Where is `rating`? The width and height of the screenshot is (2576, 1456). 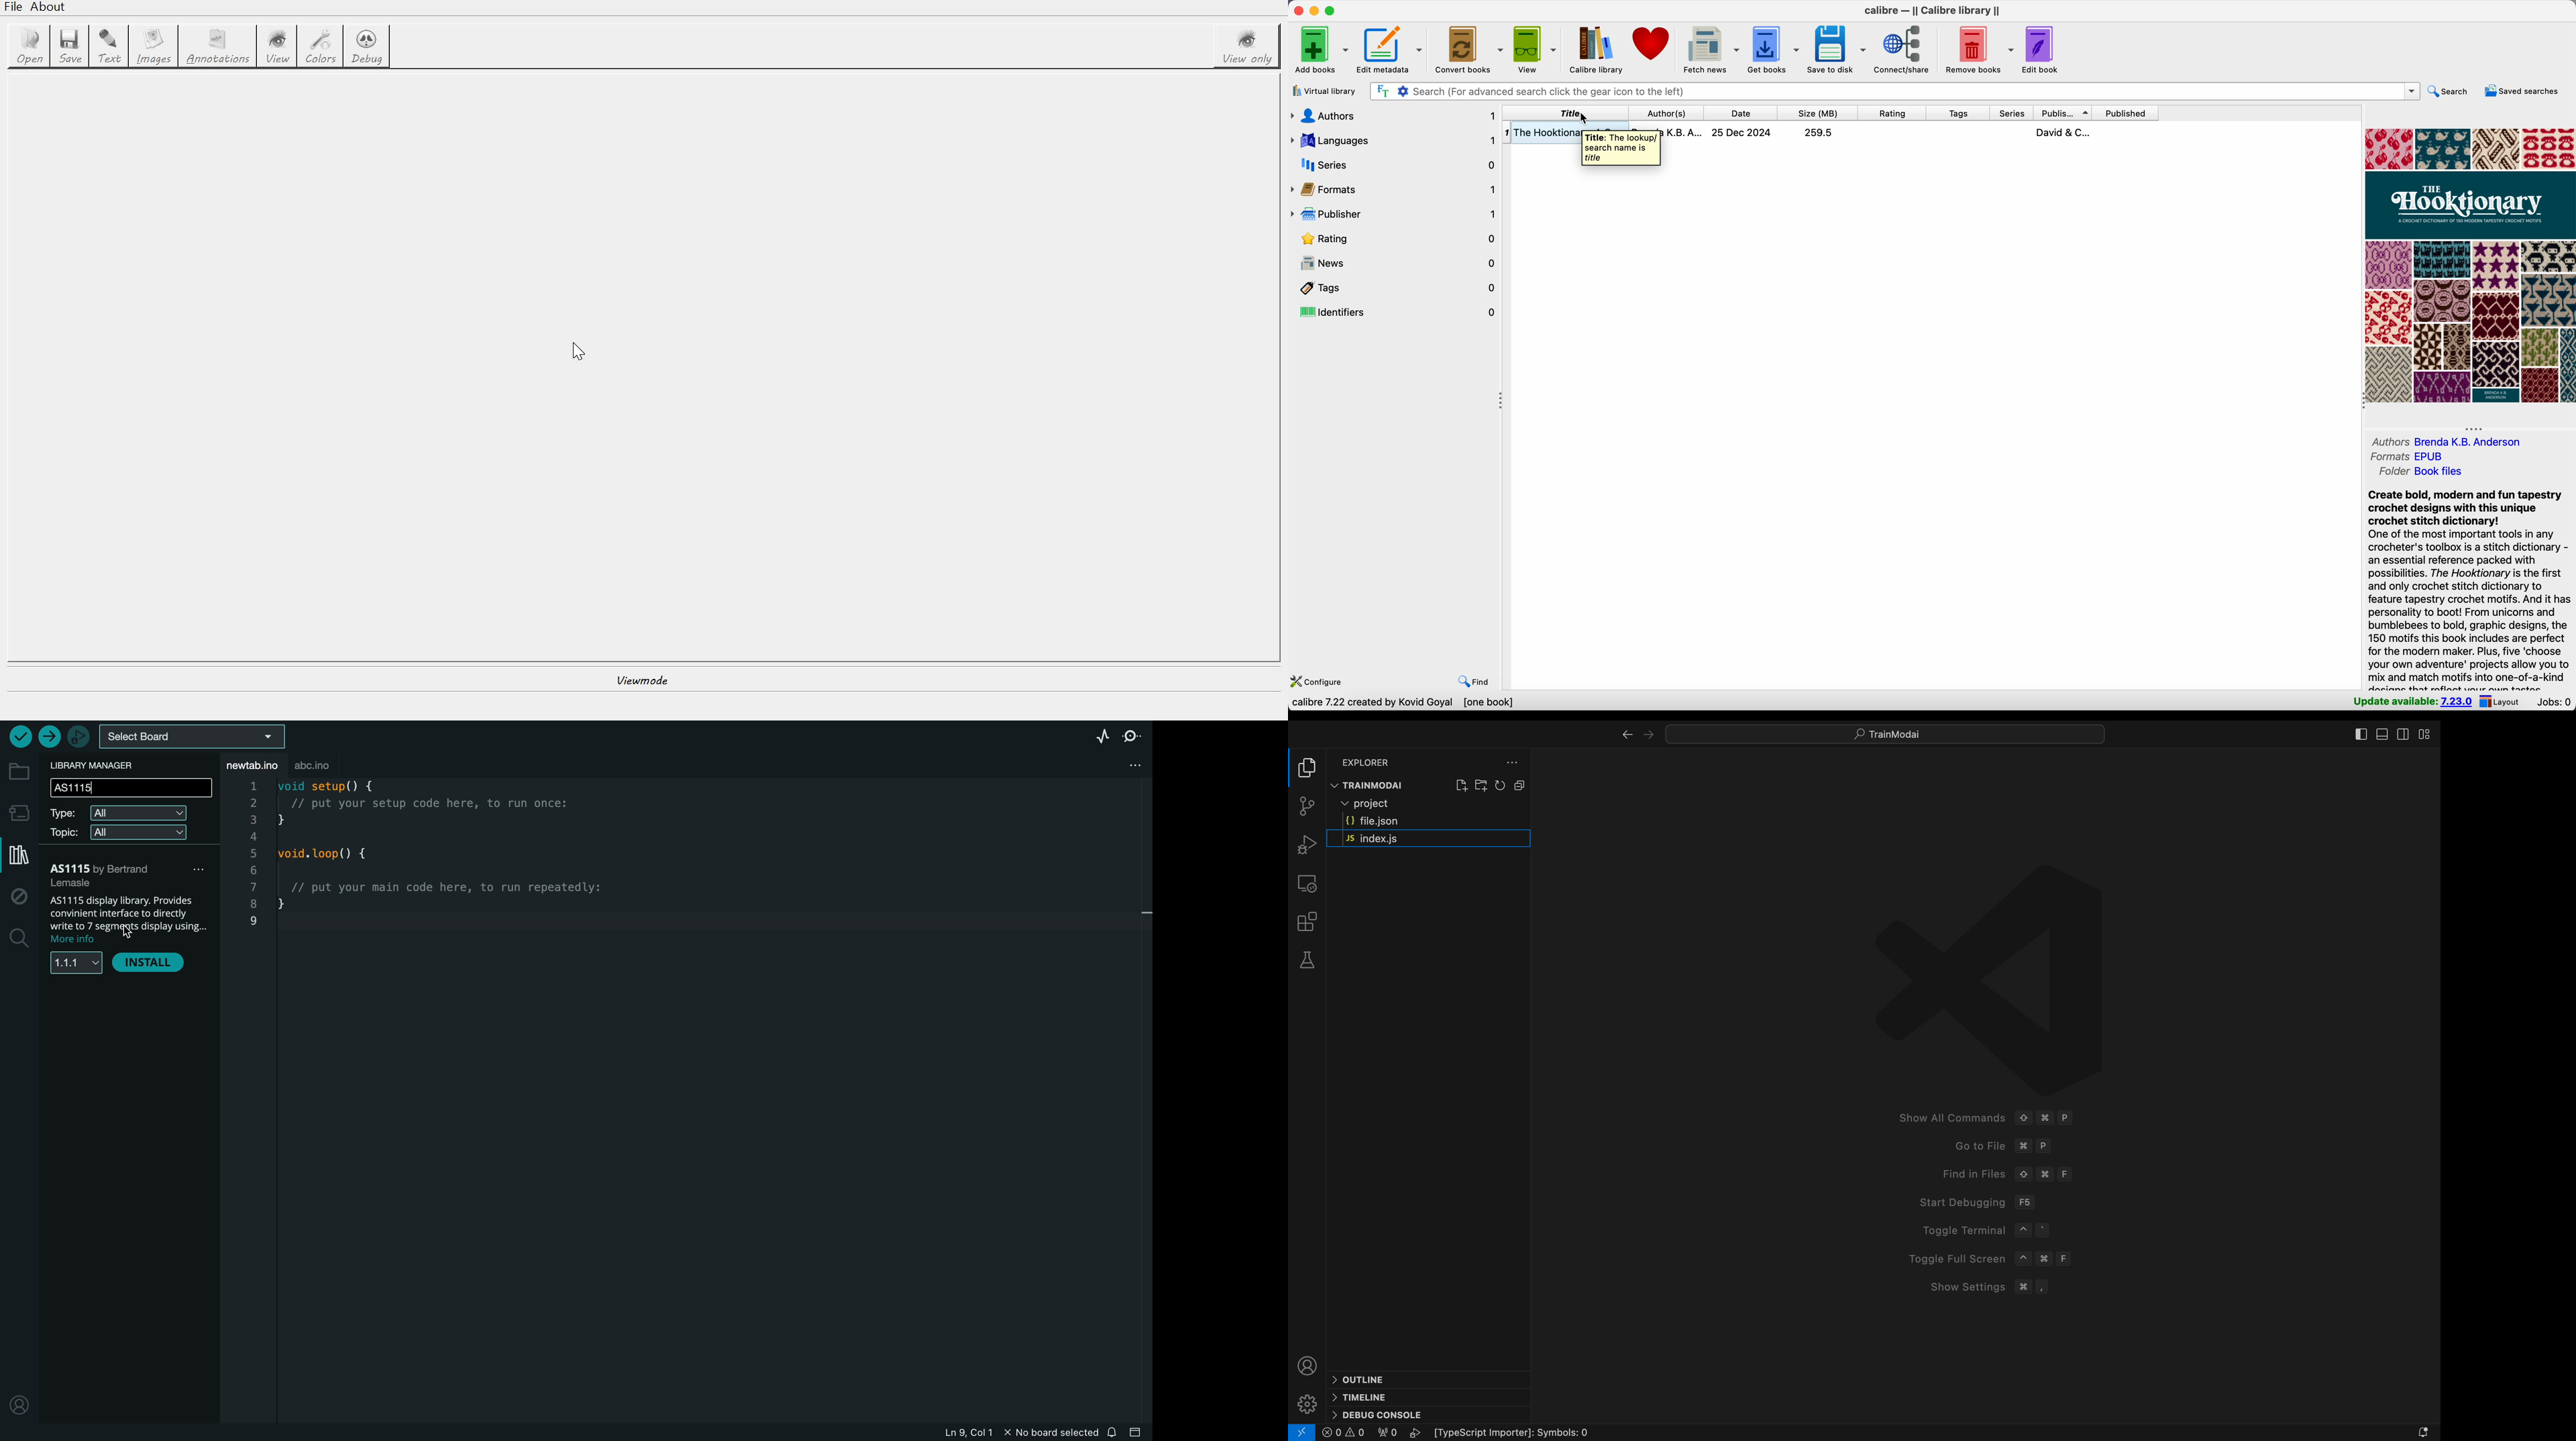
rating is located at coordinates (1394, 240).